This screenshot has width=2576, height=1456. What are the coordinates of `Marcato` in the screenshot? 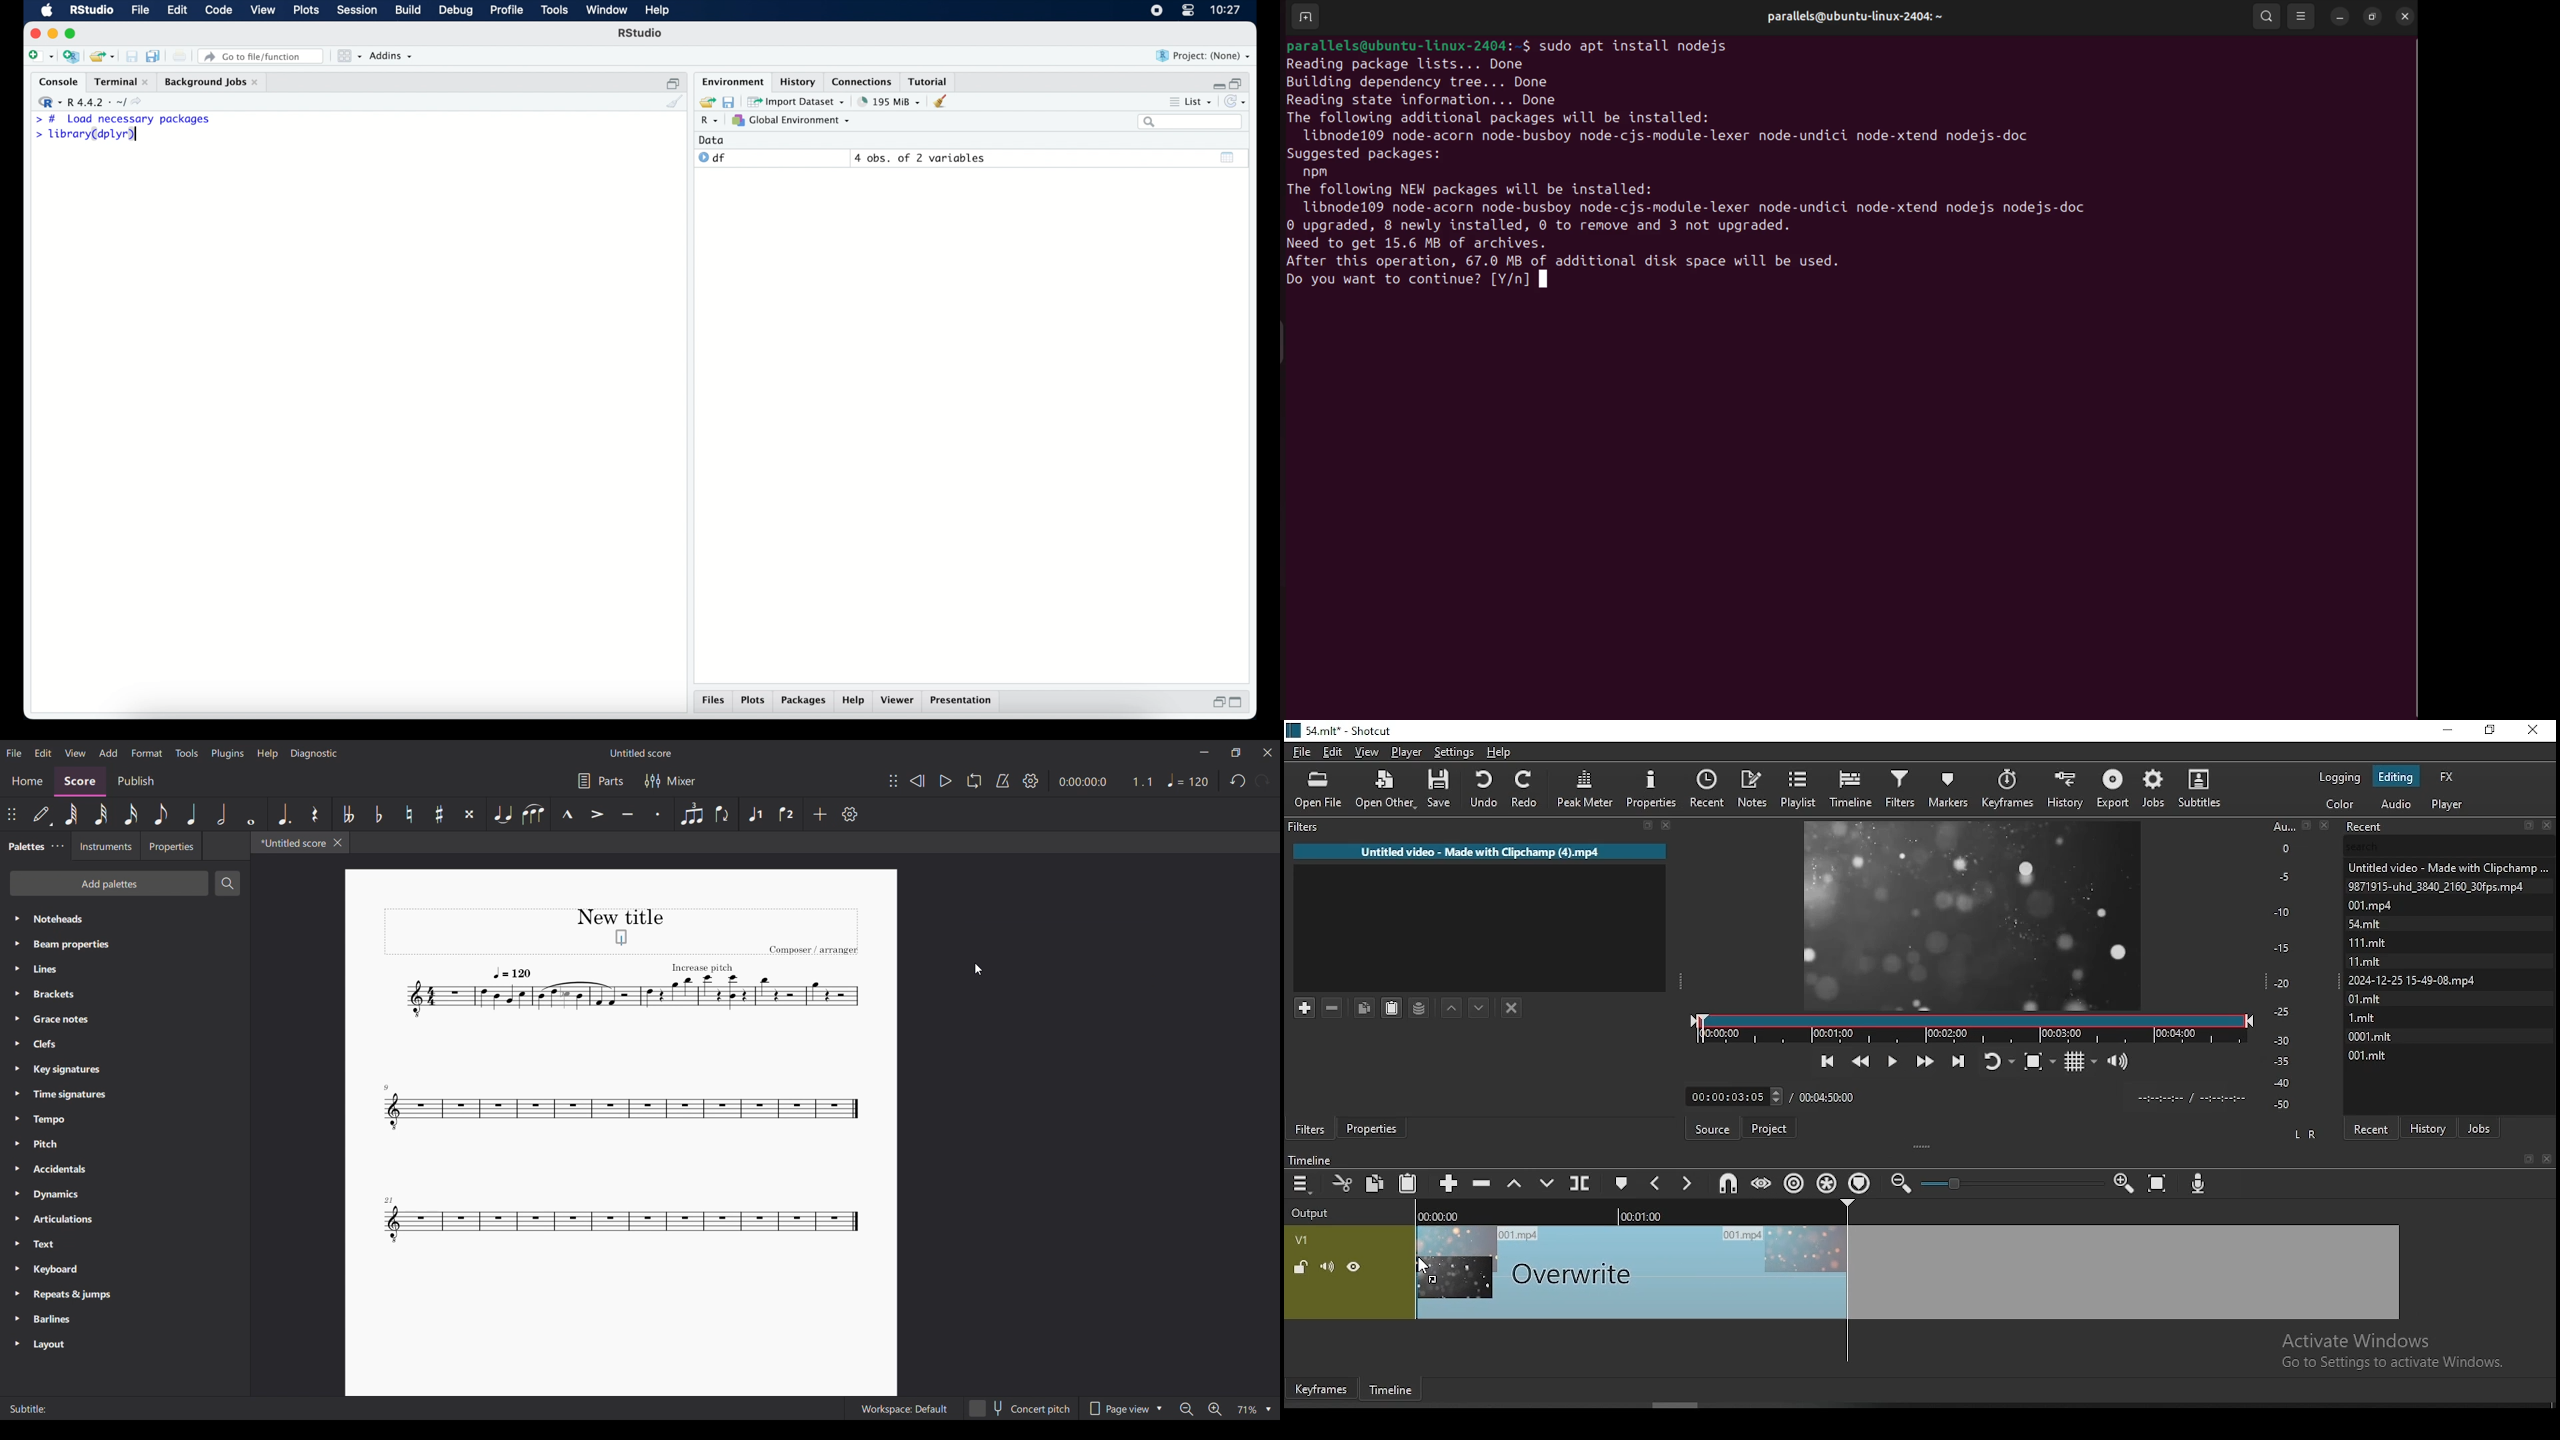 It's located at (567, 815).